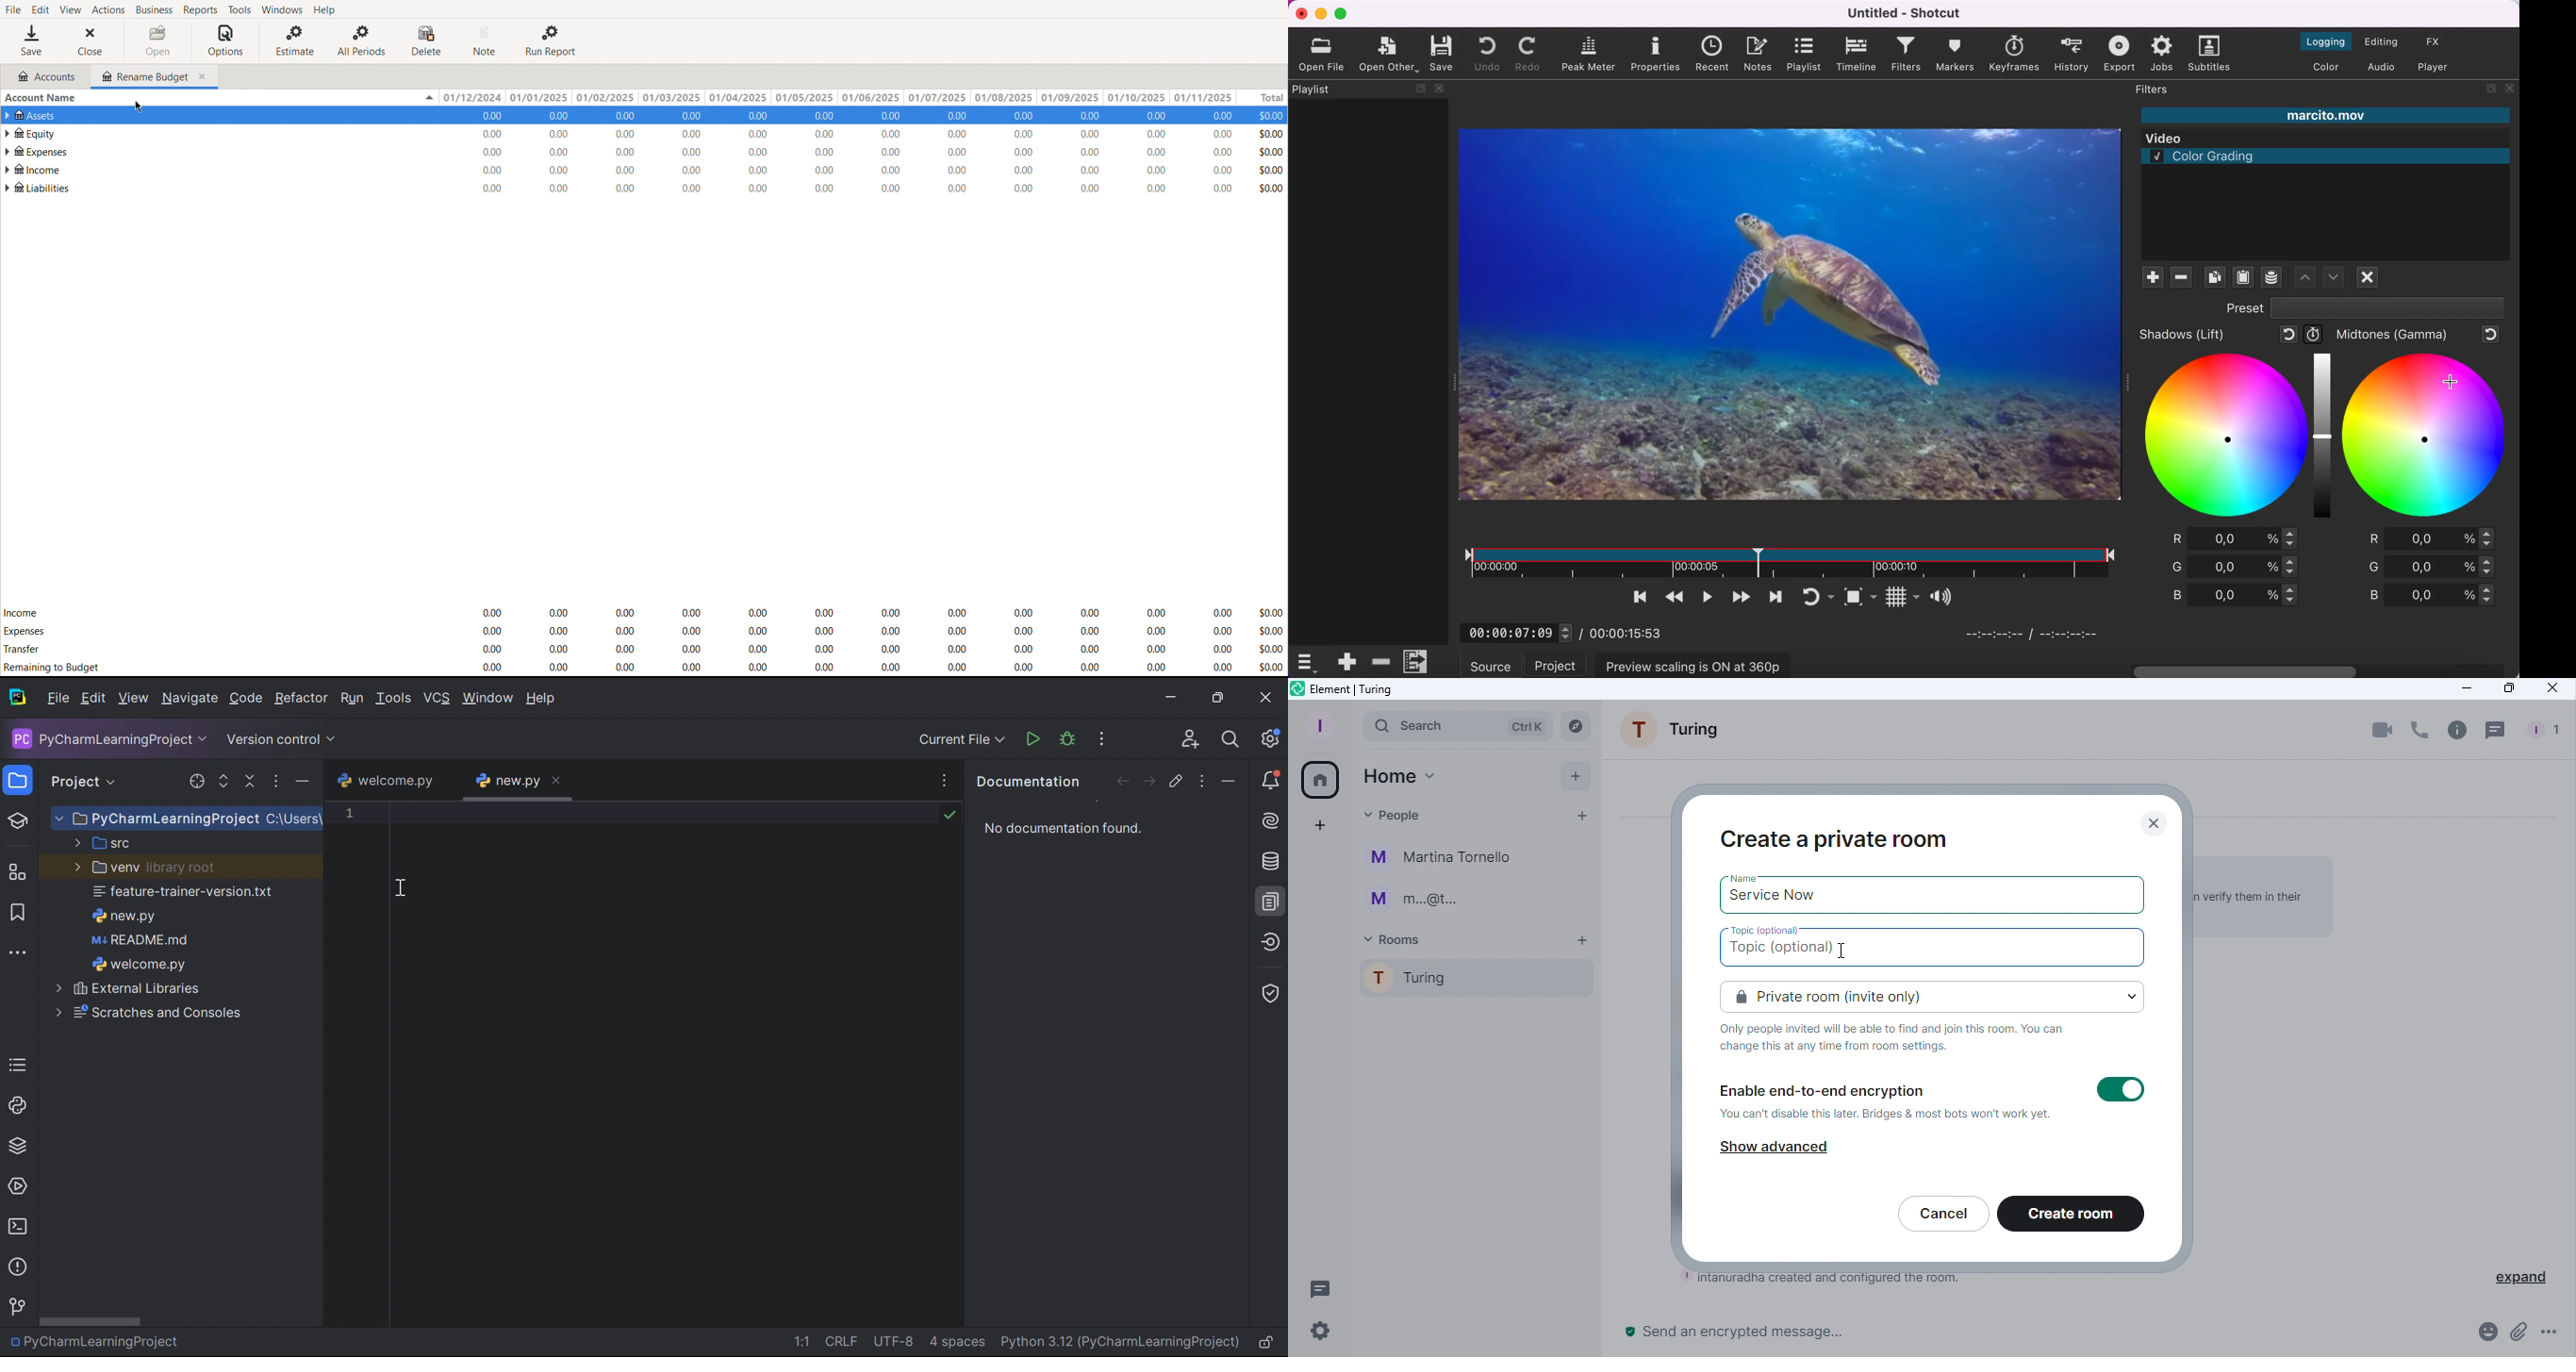 The width and height of the screenshot is (2576, 1372). Describe the element at coordinates (1942, 1216) in the screenshot. I see `Cancel` at that location.